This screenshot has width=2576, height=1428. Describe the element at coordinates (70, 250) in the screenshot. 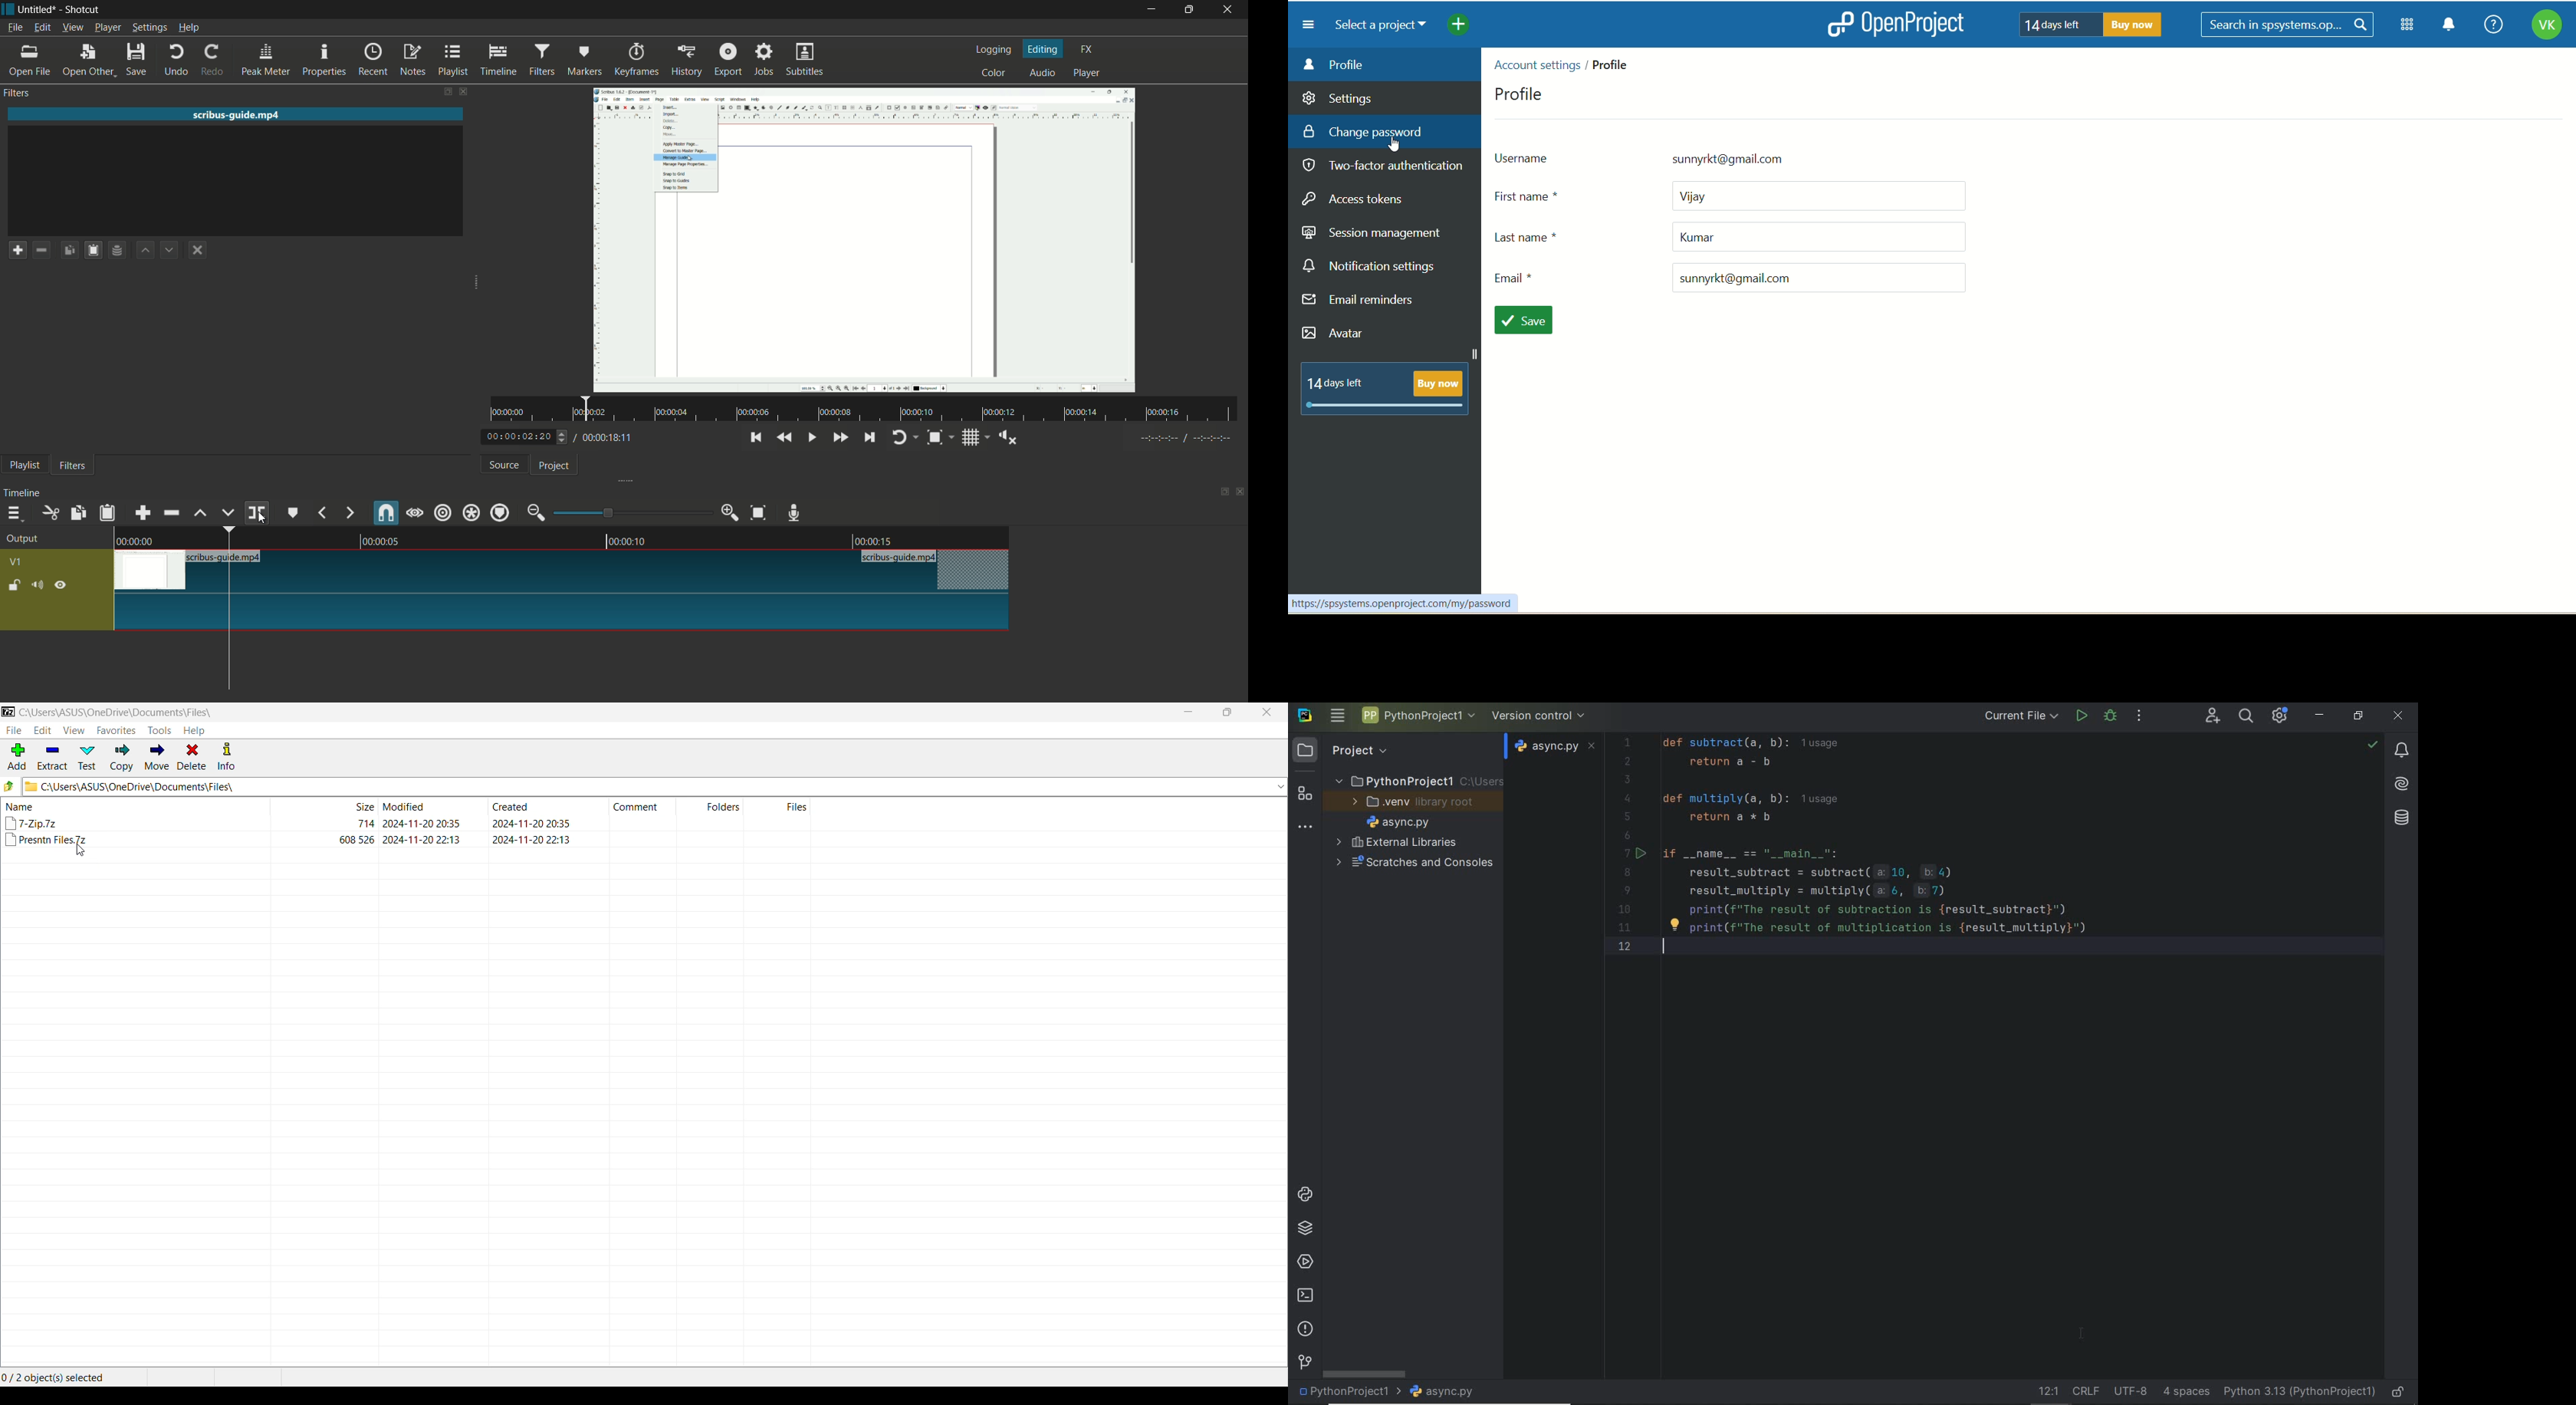

I see `copy filters` at that location.